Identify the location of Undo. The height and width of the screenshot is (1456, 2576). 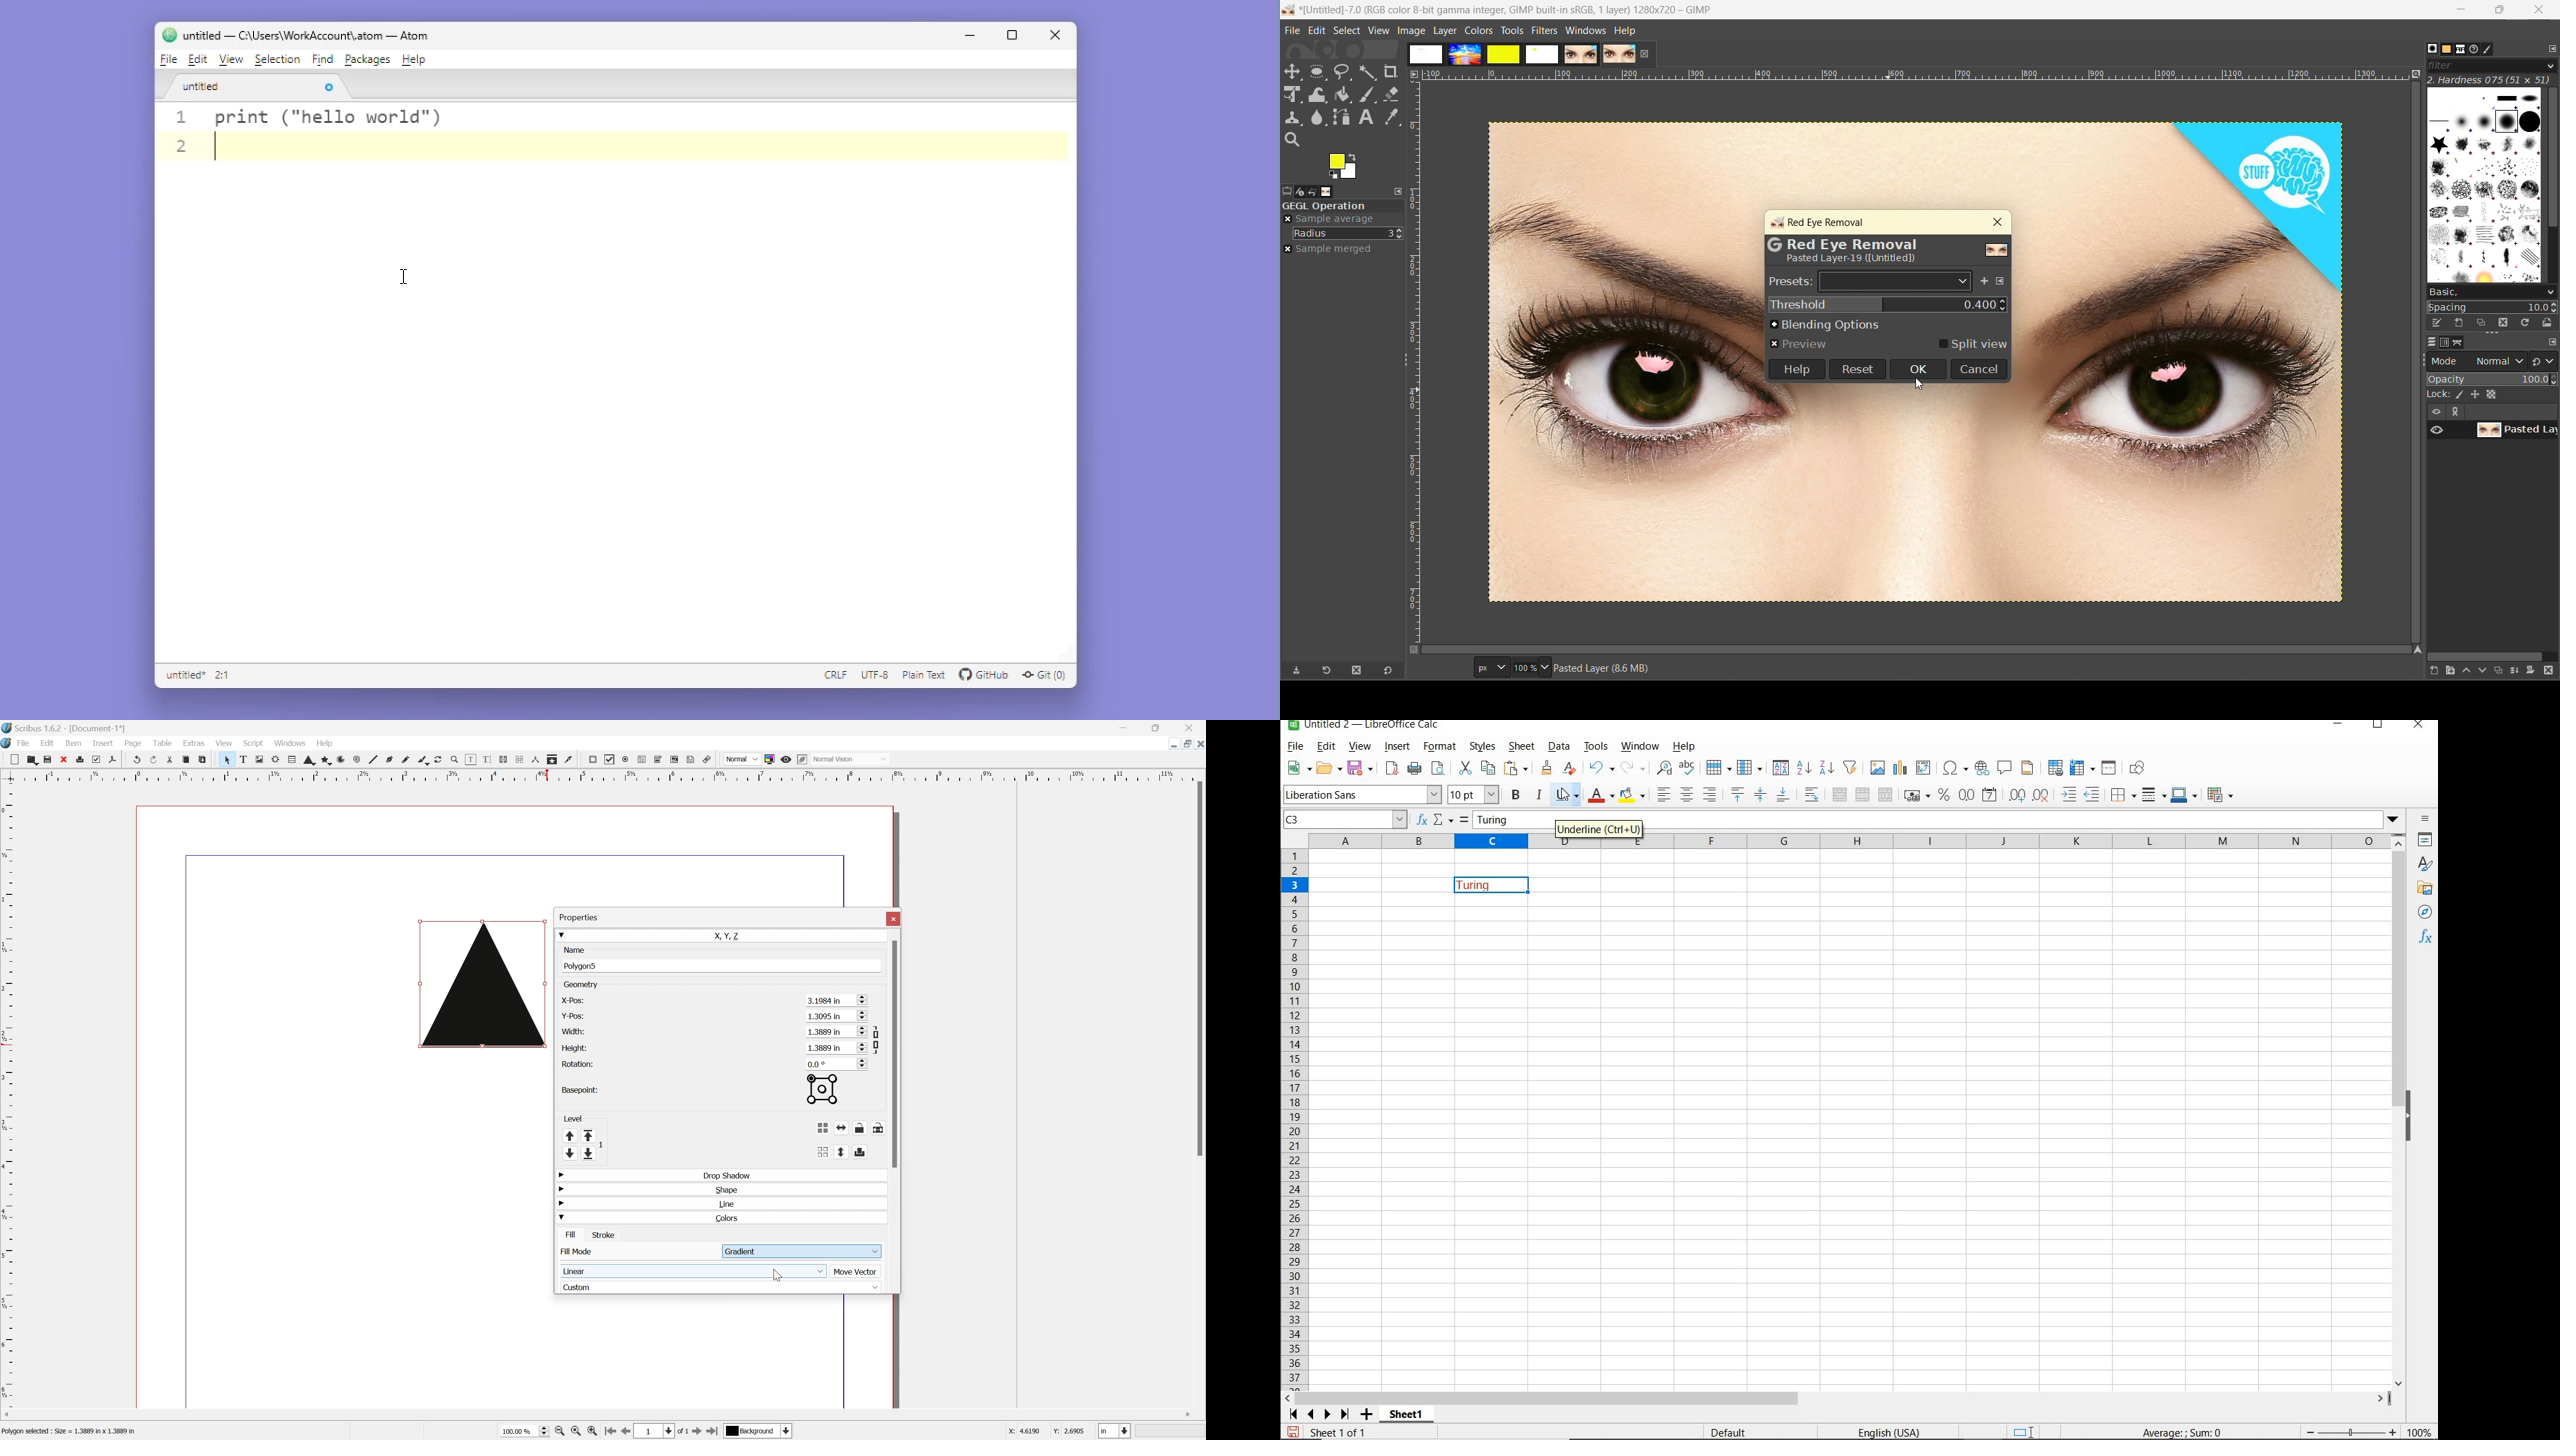
(135, 758).